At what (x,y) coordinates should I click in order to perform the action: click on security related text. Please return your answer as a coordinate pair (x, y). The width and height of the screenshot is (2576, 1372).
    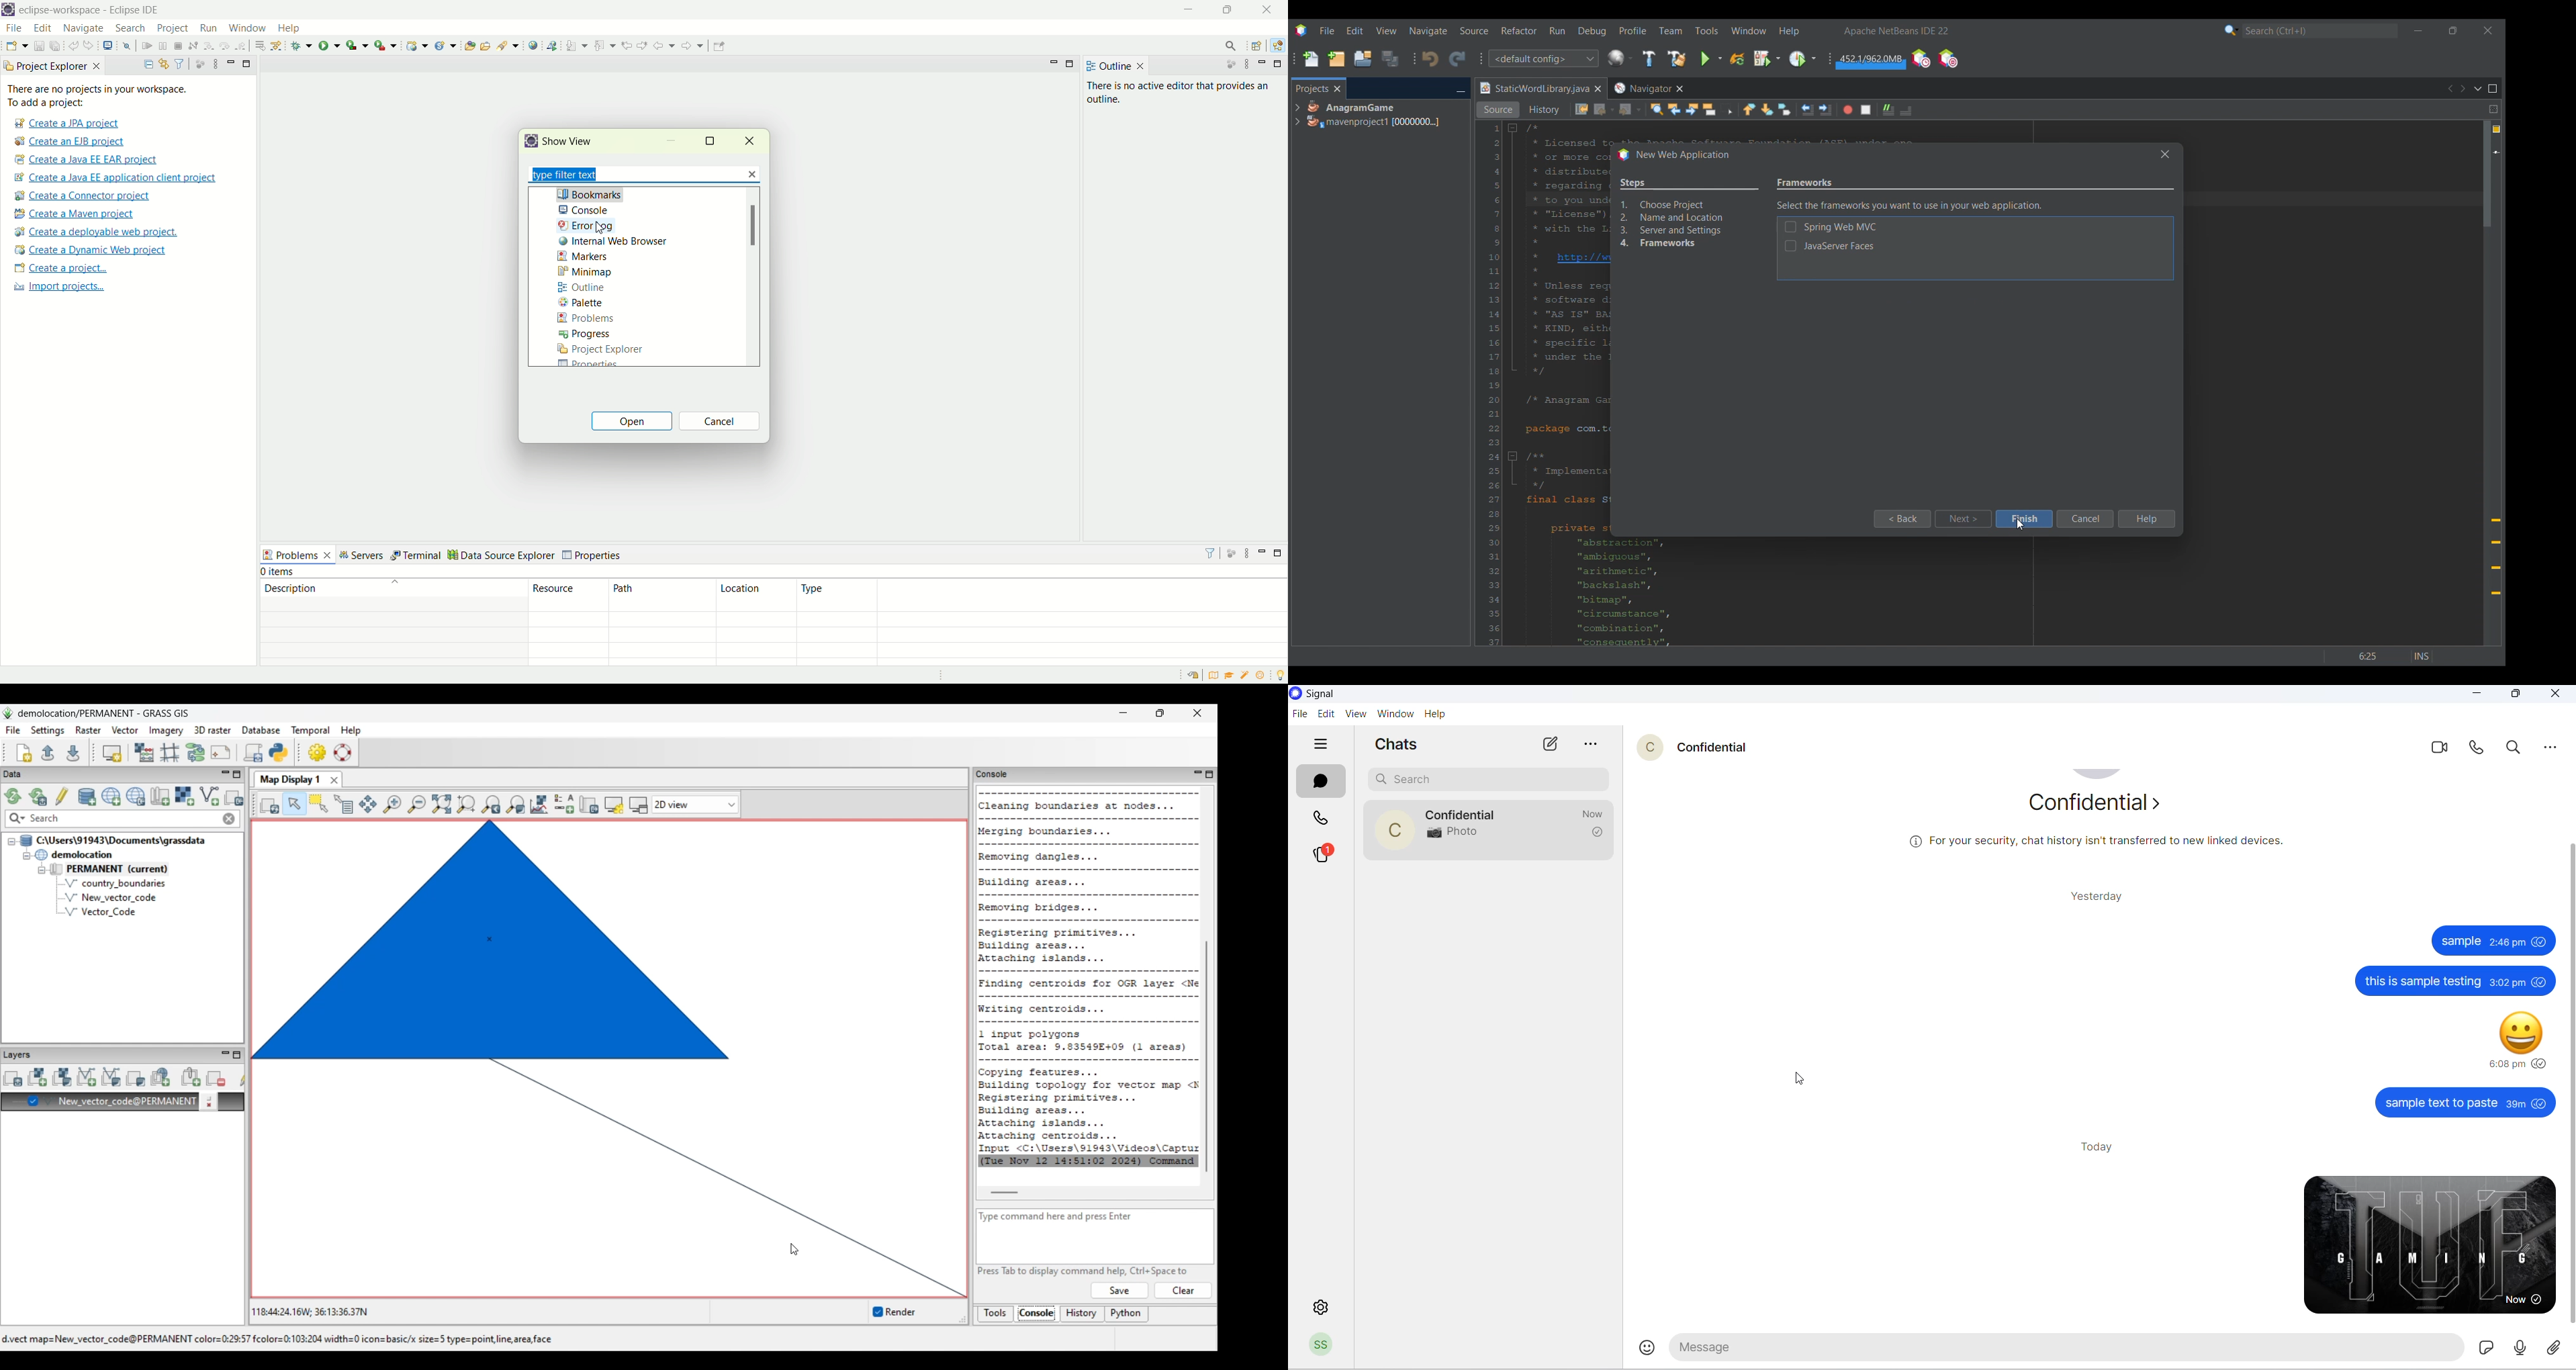
    Looking at the image, I should click on (2079, 841).